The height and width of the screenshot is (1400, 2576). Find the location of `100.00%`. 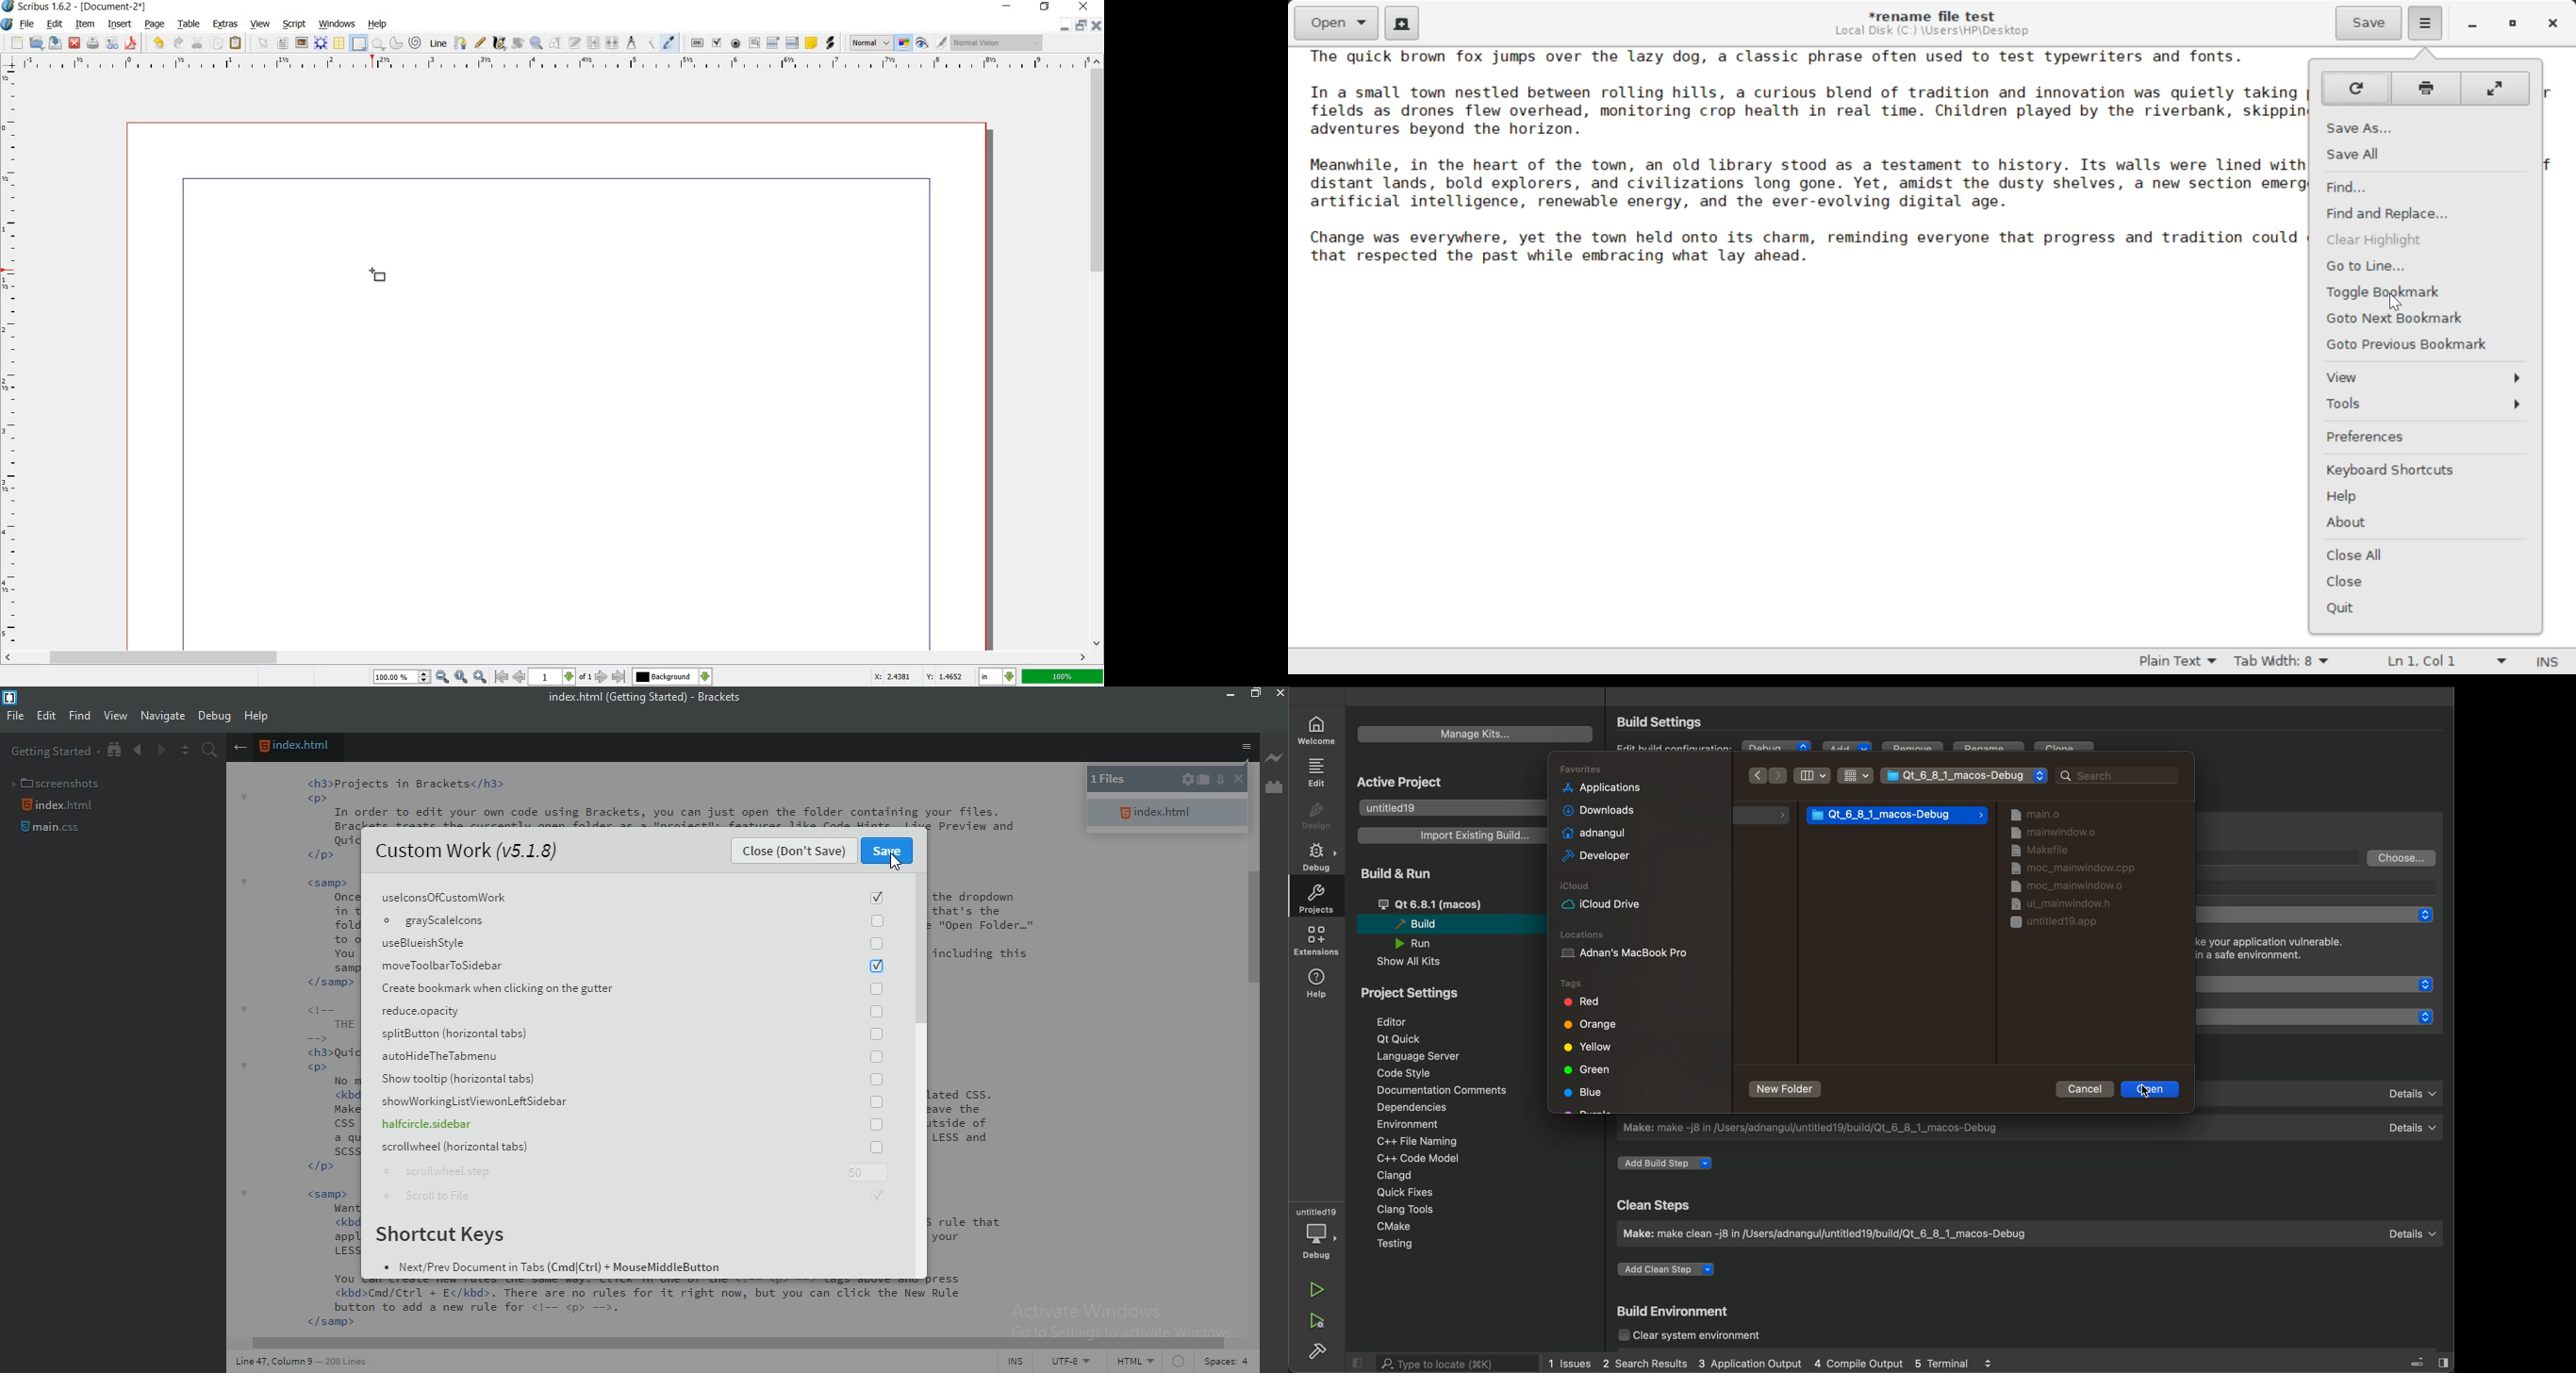

100.00% is located at coordinates (402, 677).